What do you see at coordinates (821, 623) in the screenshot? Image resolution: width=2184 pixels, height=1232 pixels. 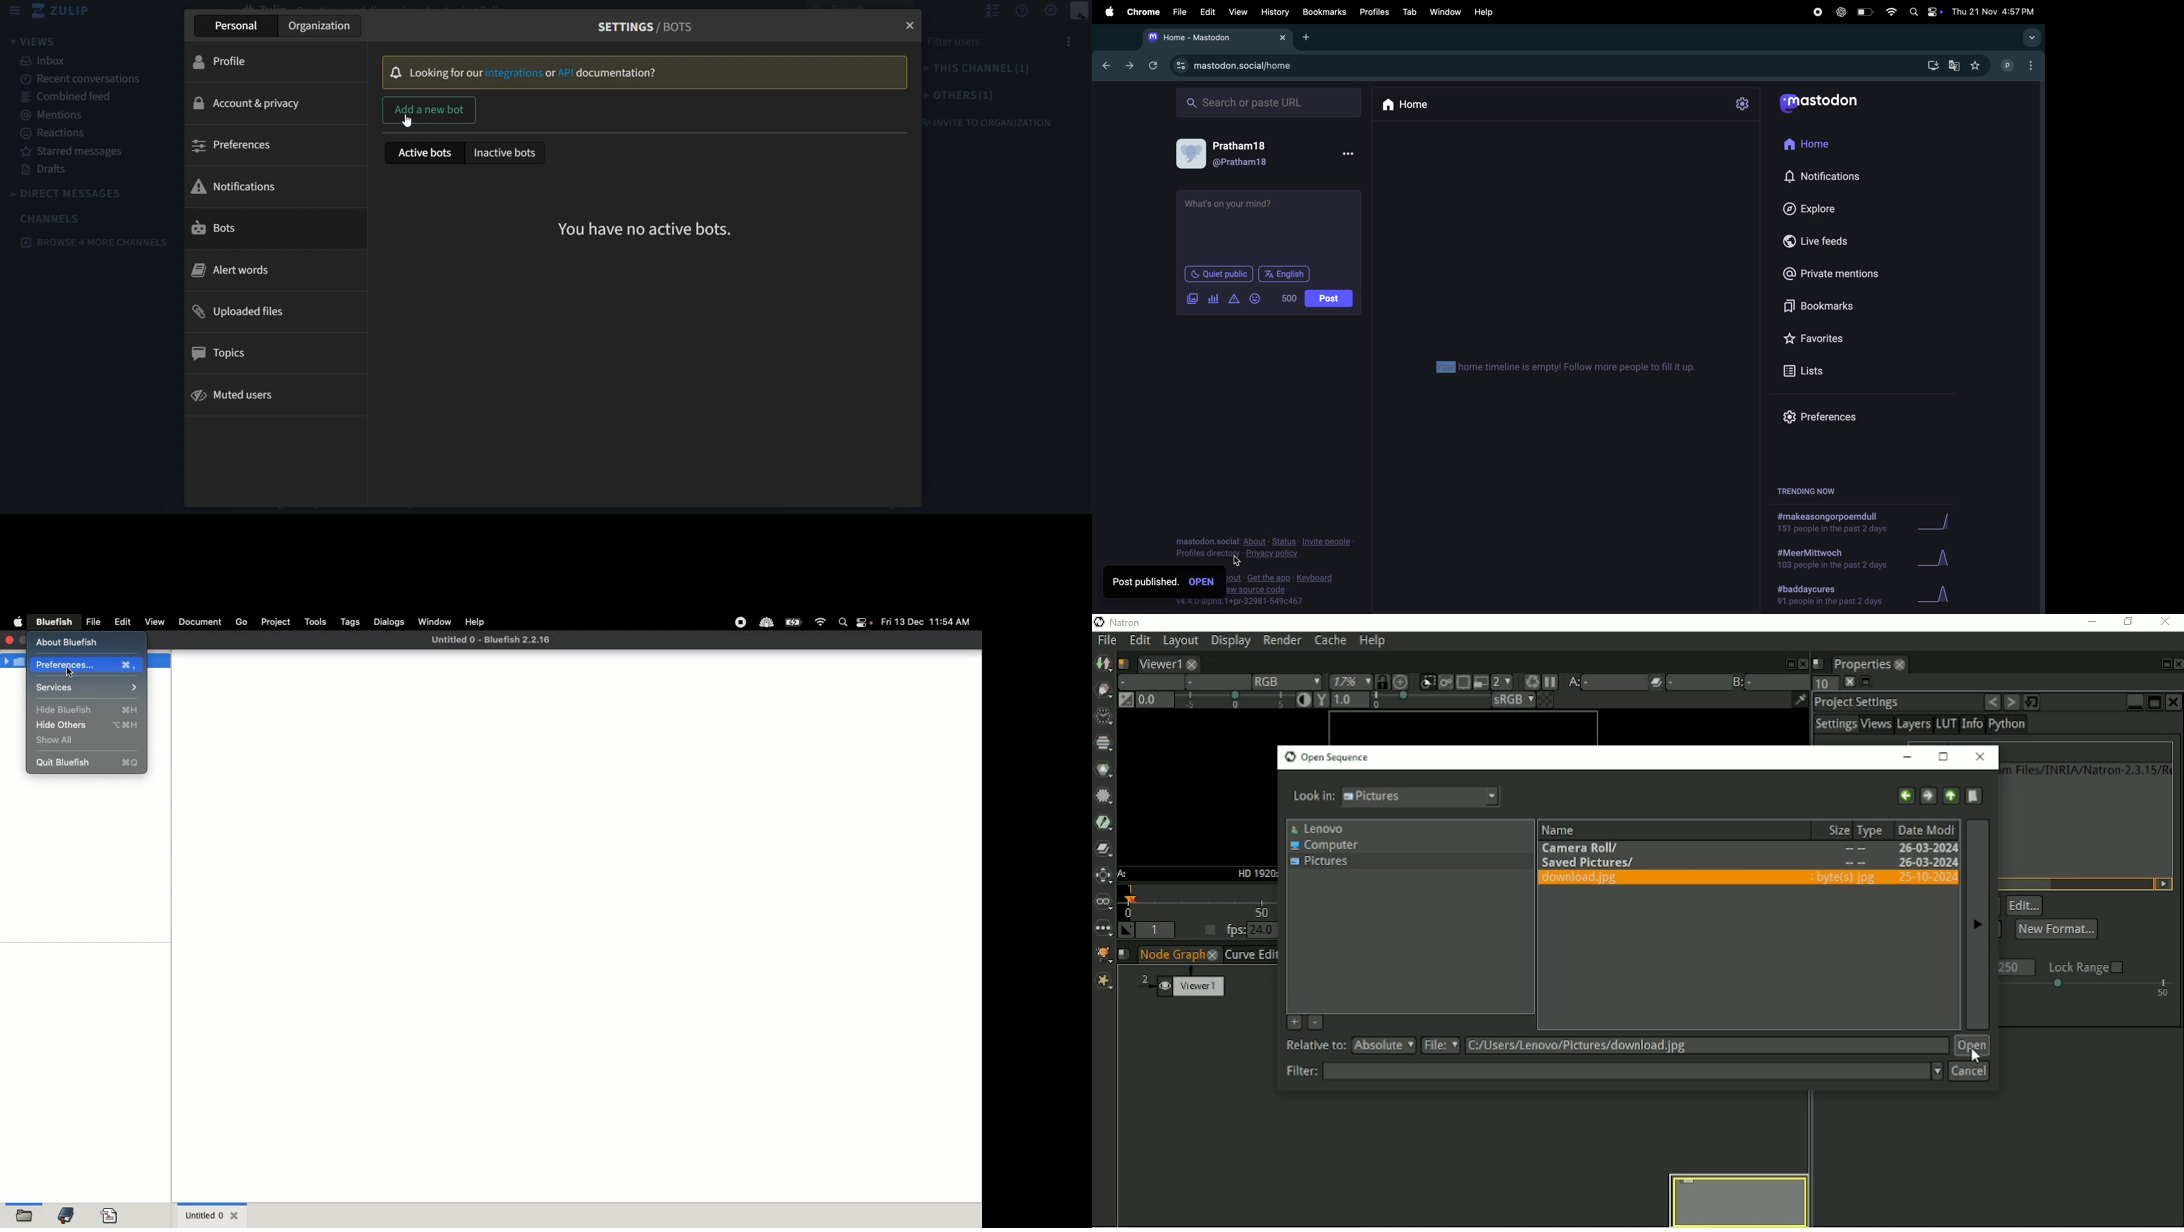 I see `Internet` at bounding box center [821, 623].